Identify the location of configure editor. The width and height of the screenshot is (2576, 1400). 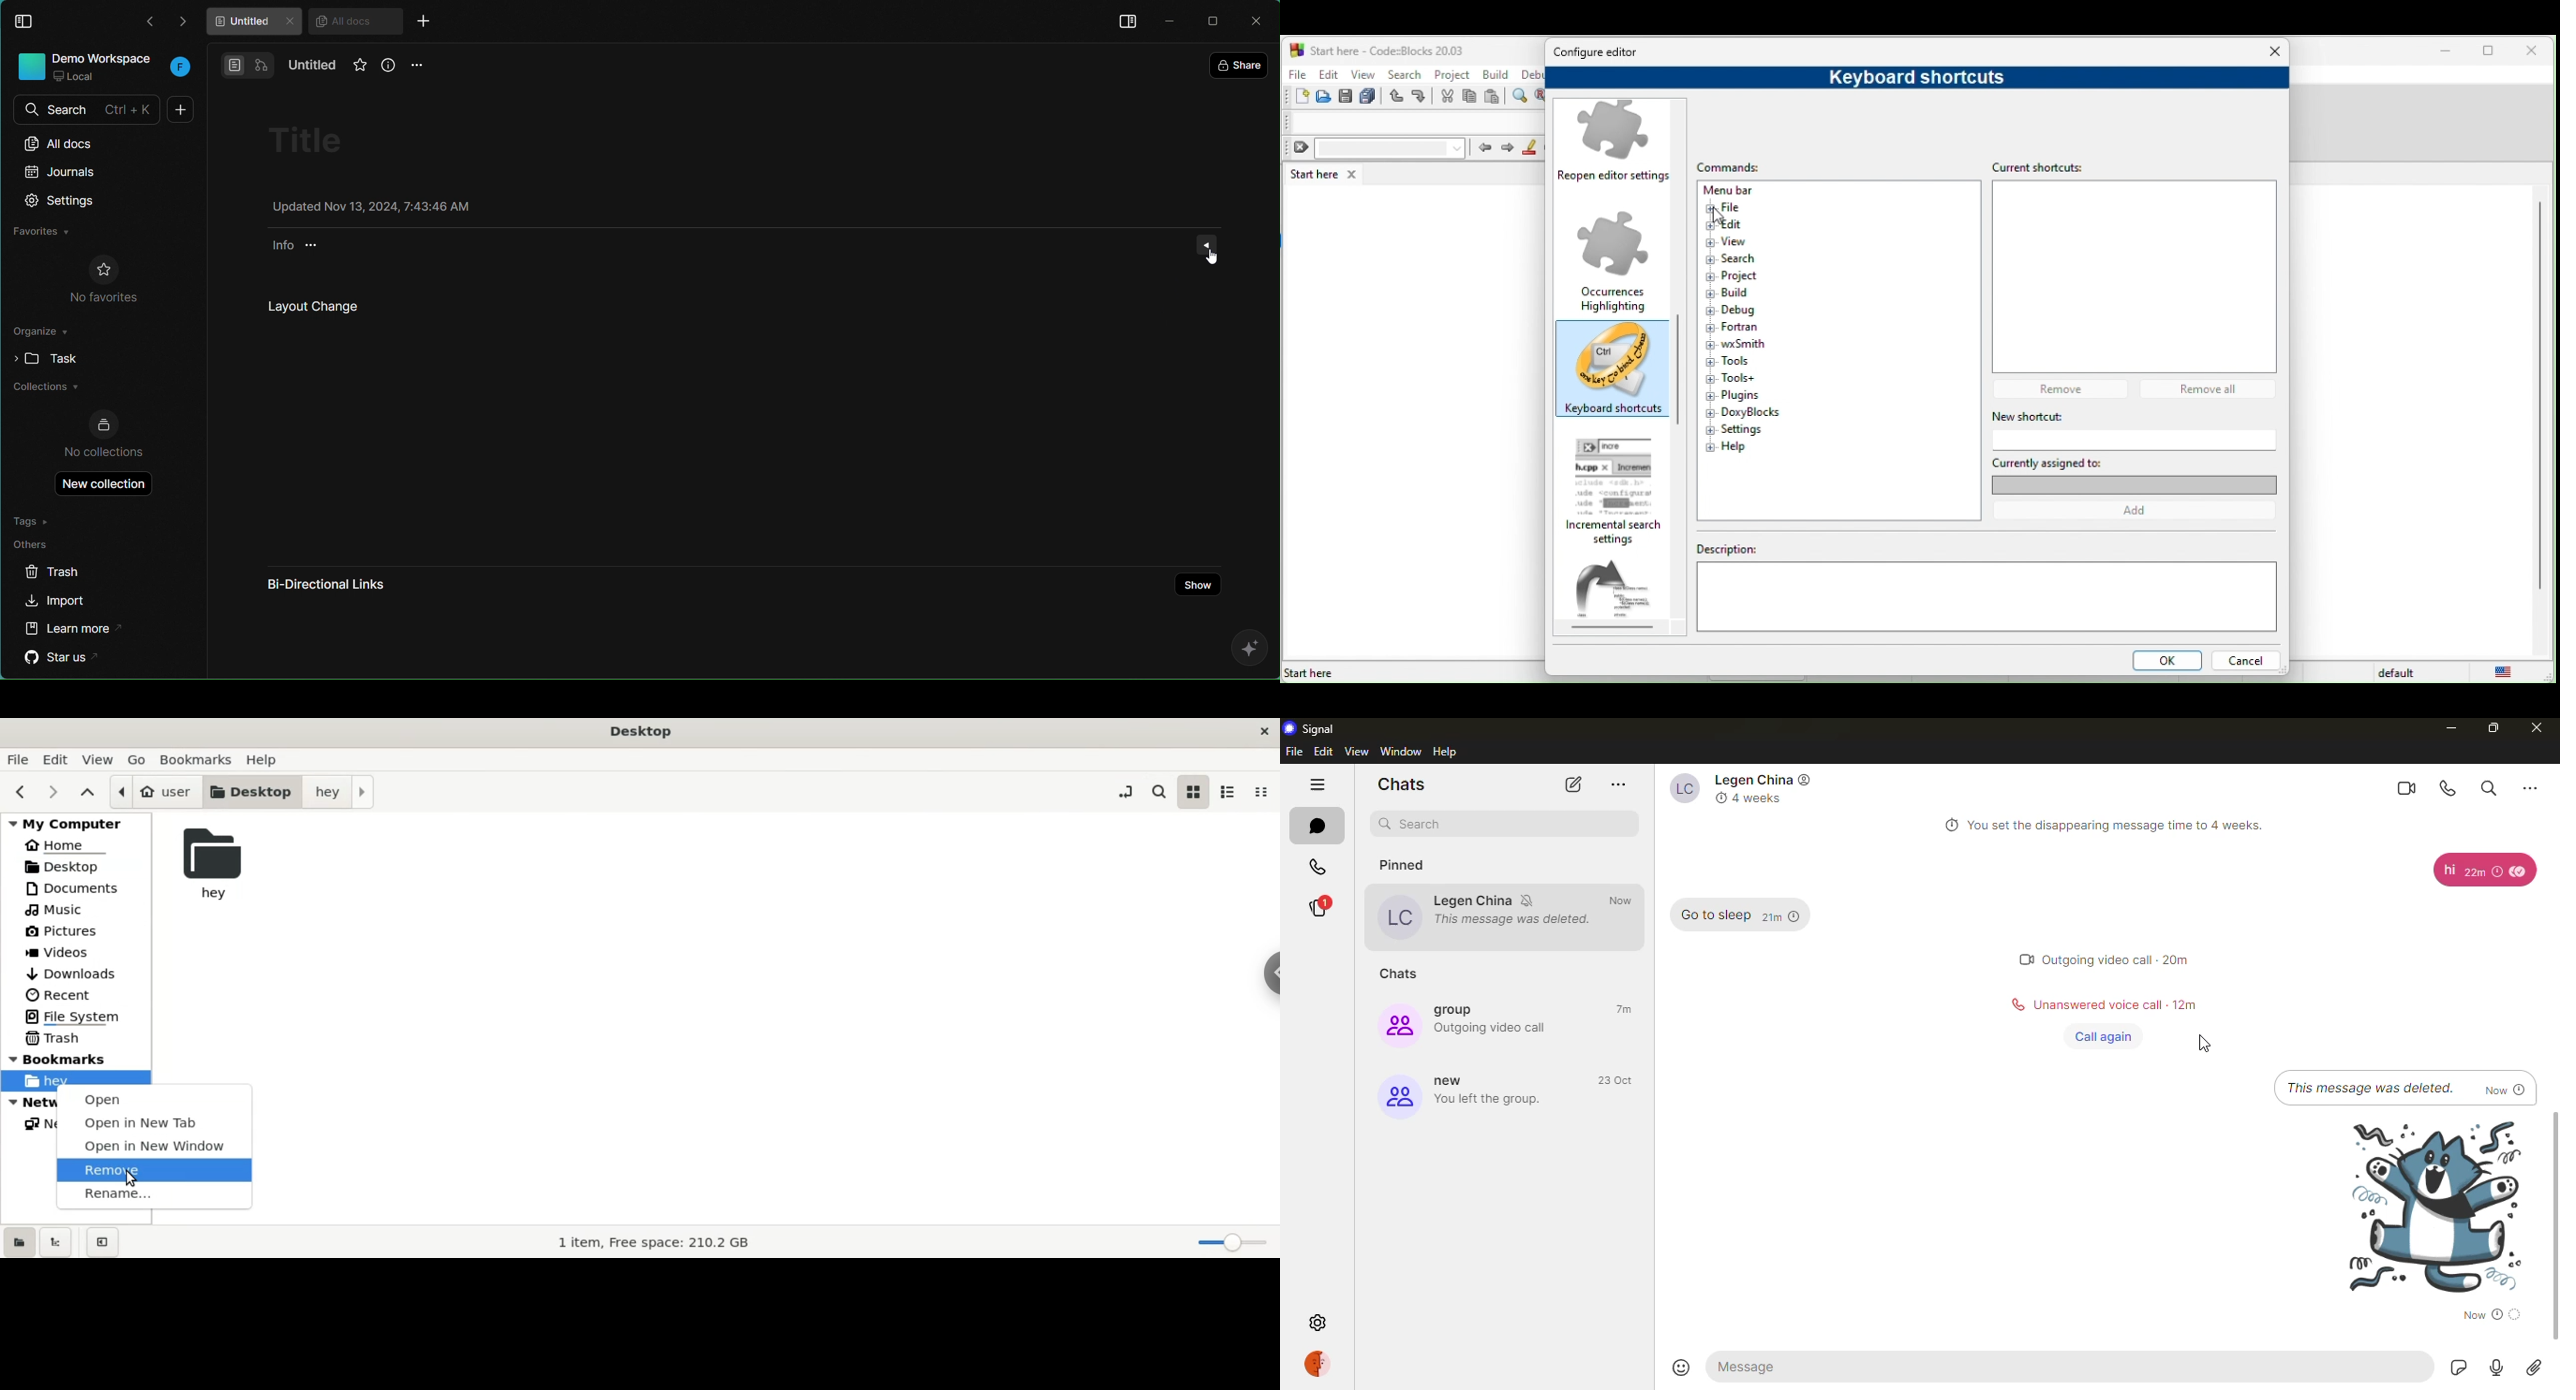
(1602, 53).